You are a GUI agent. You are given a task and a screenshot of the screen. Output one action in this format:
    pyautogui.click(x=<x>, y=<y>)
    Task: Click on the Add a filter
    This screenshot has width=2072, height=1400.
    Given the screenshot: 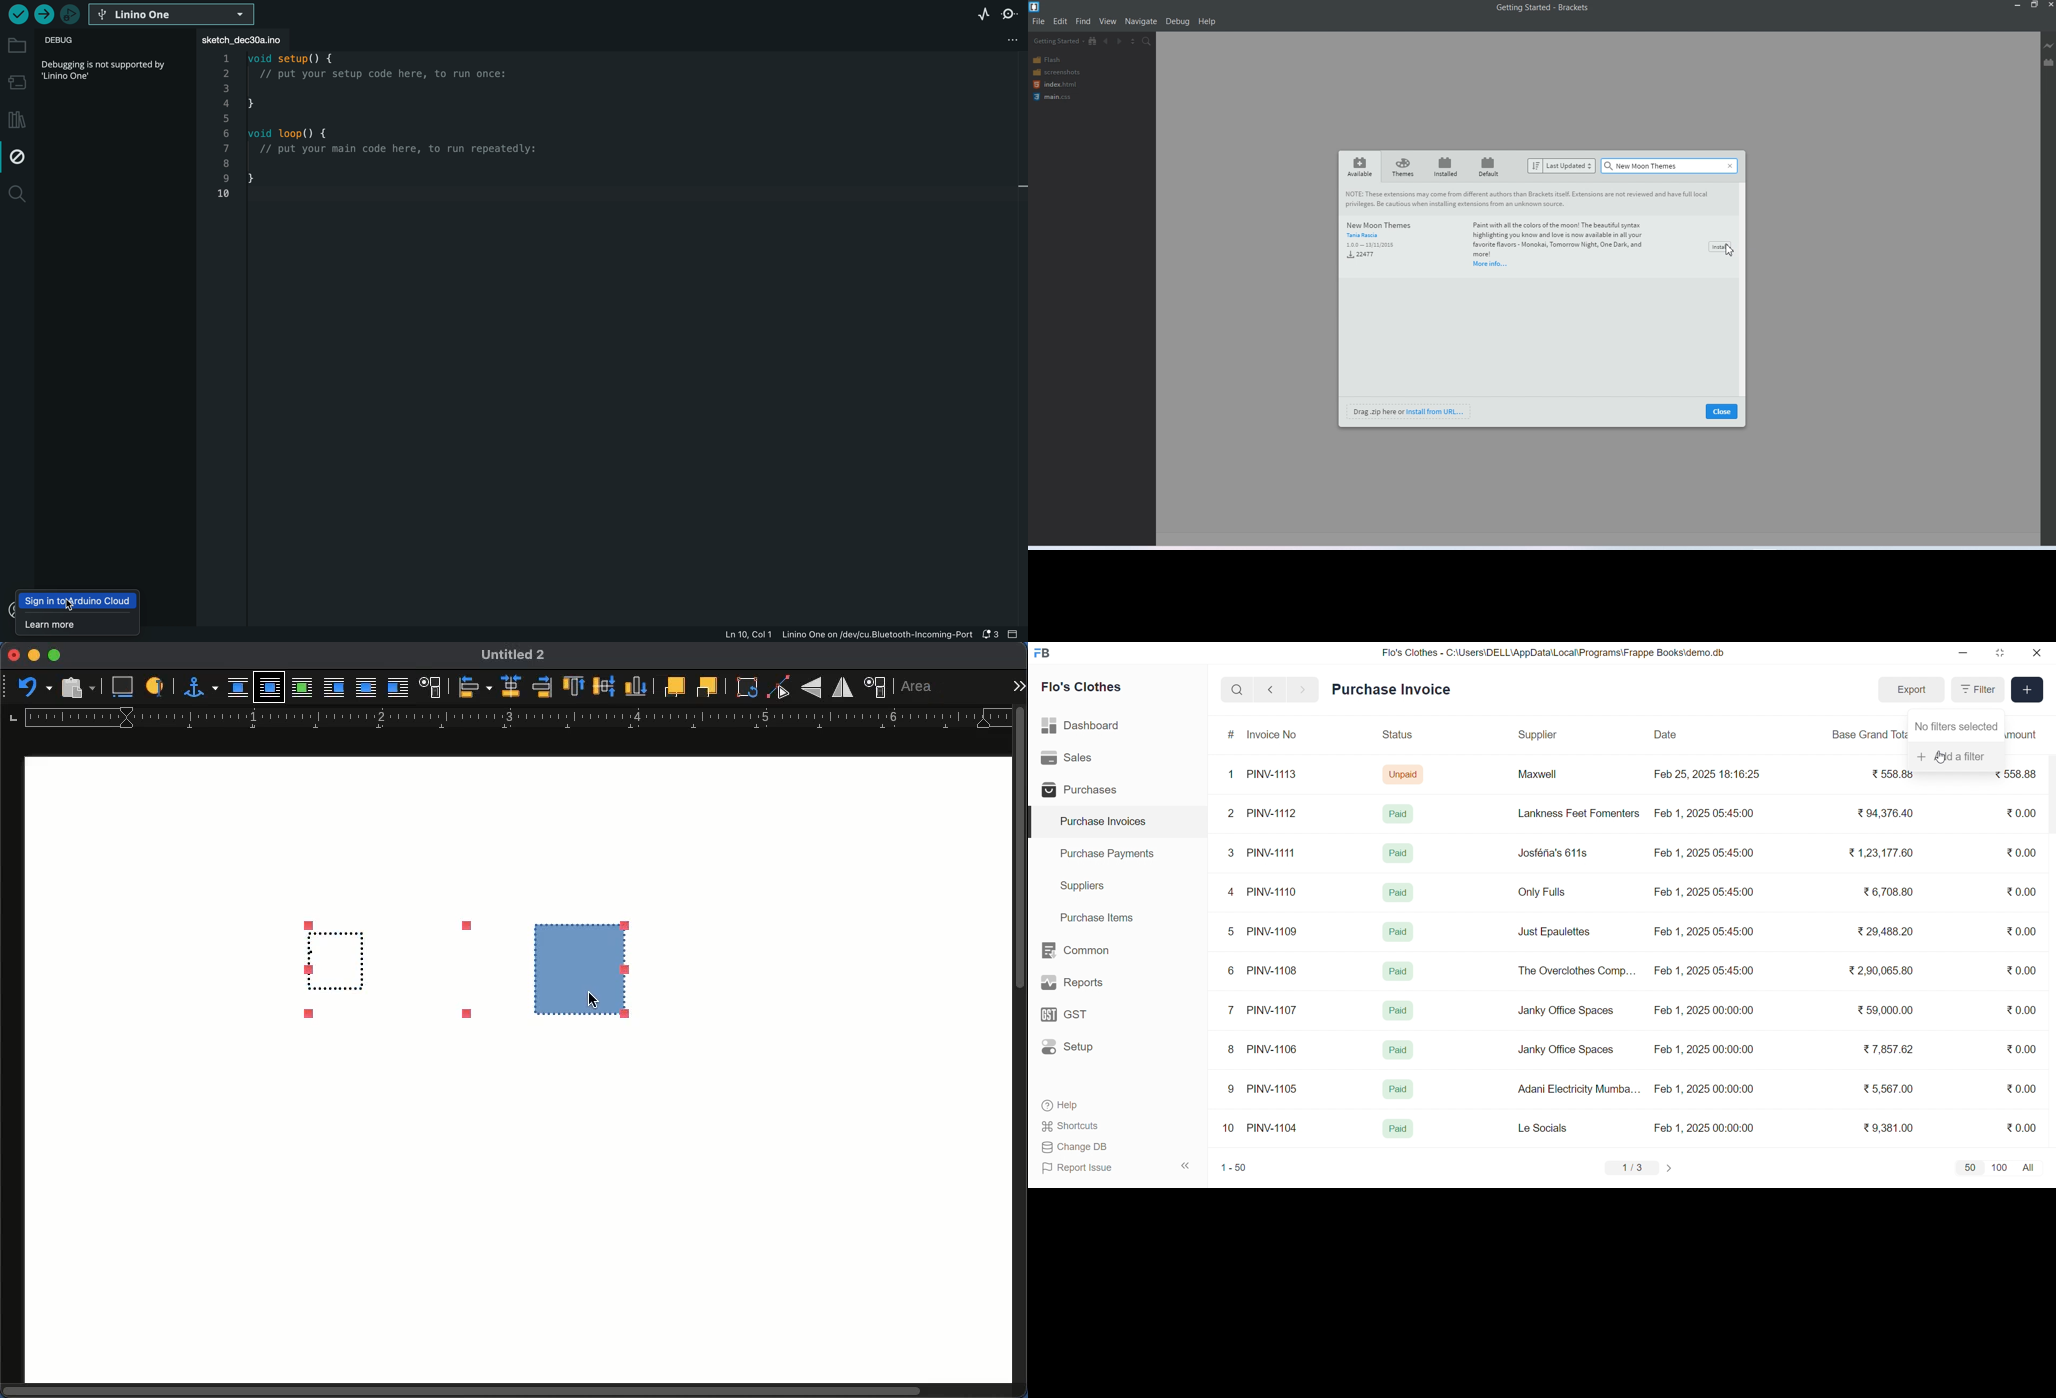 What is the action you would take?
    pyautogui.click(x=1956, y=755)
    